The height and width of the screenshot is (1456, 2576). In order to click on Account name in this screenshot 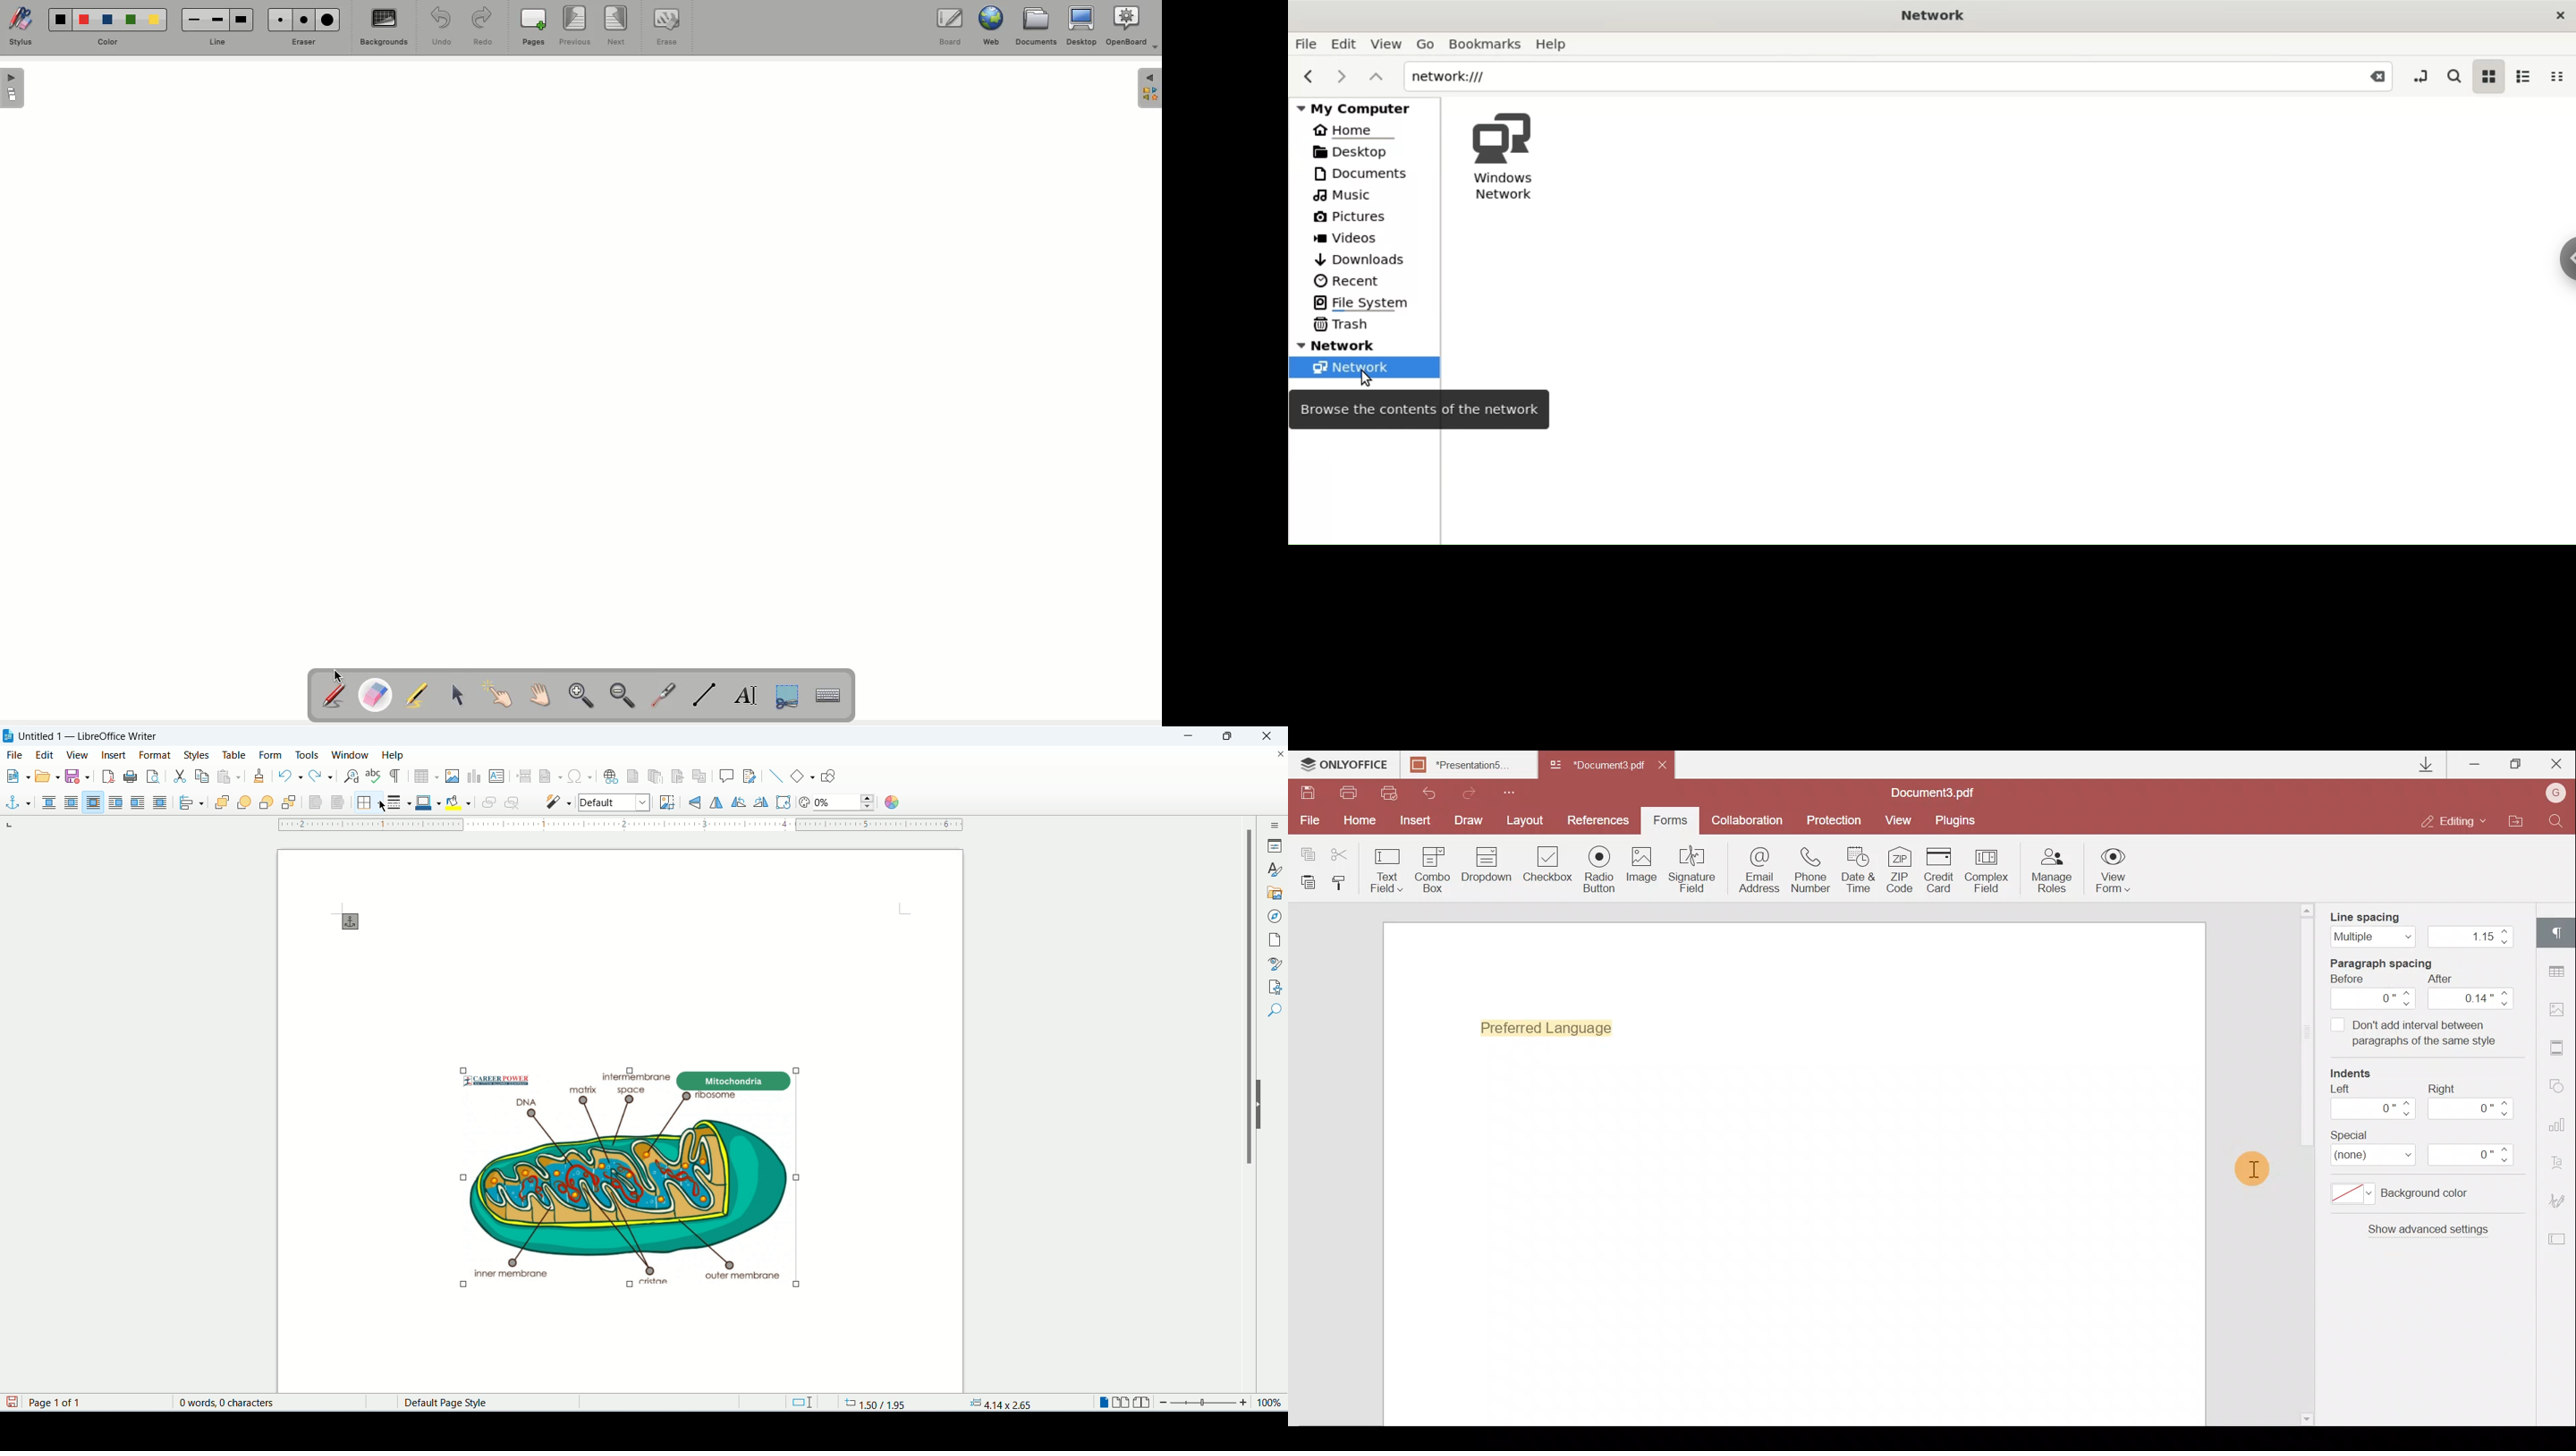, I will do `click(2552, 794)`.